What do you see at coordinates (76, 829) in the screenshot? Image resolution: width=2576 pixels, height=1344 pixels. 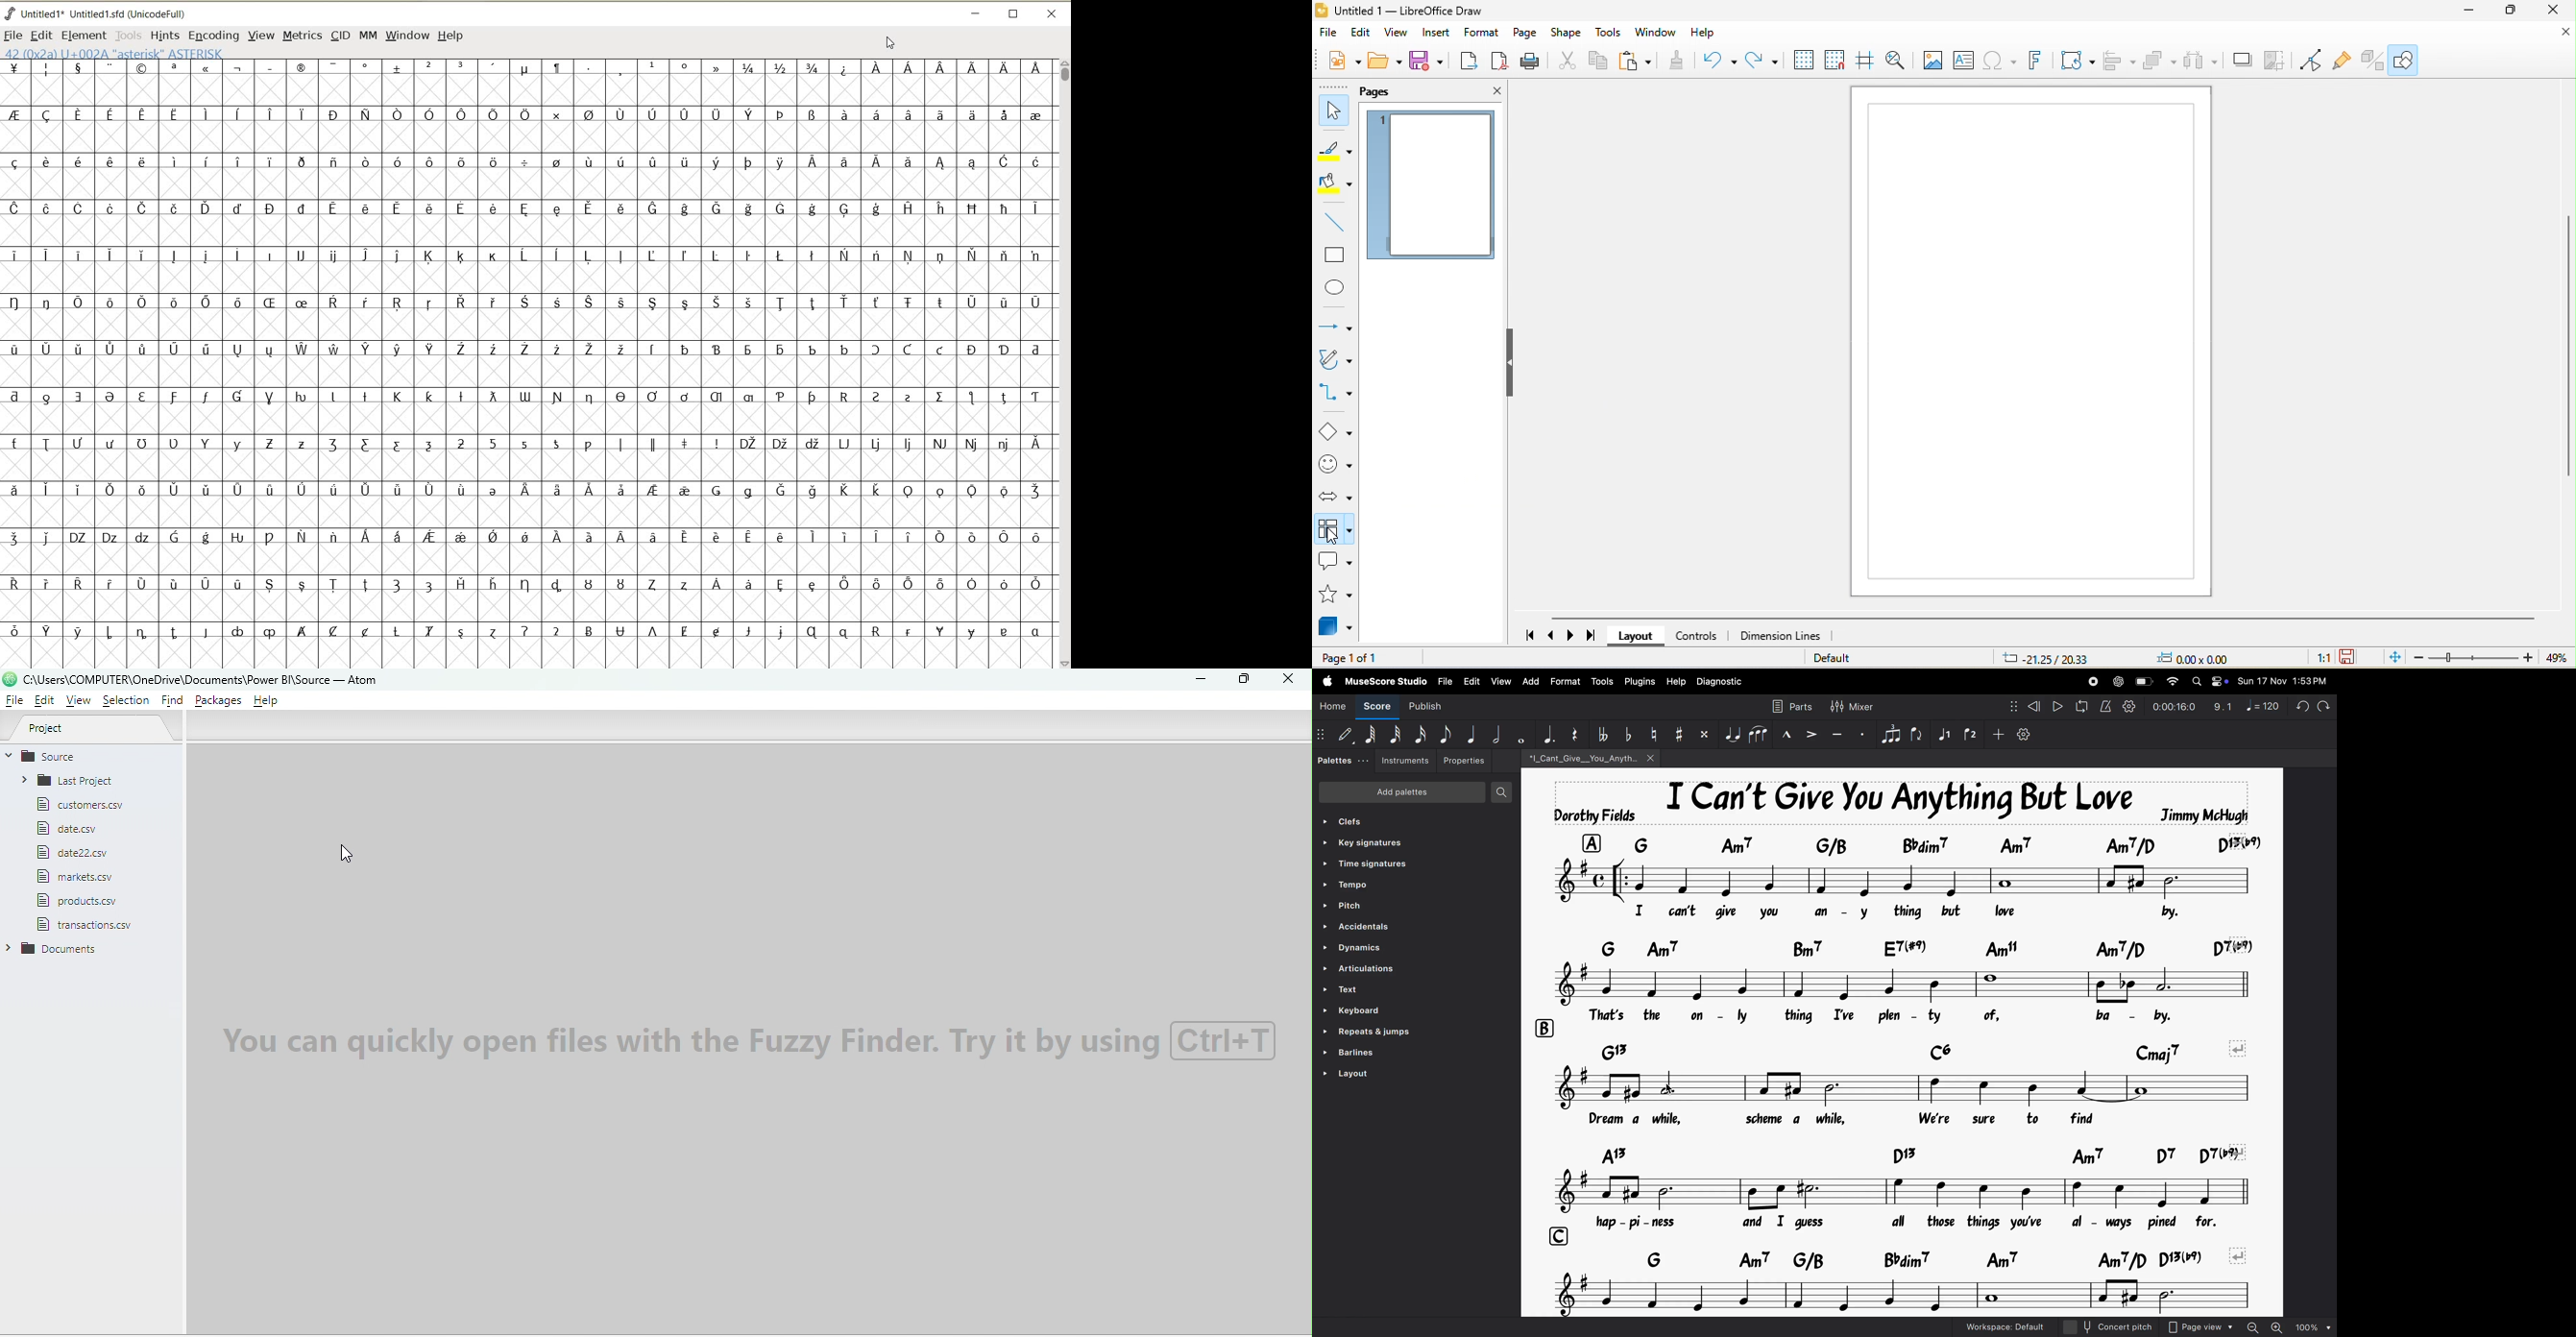 I see `File` at bounding box center [76, 829].